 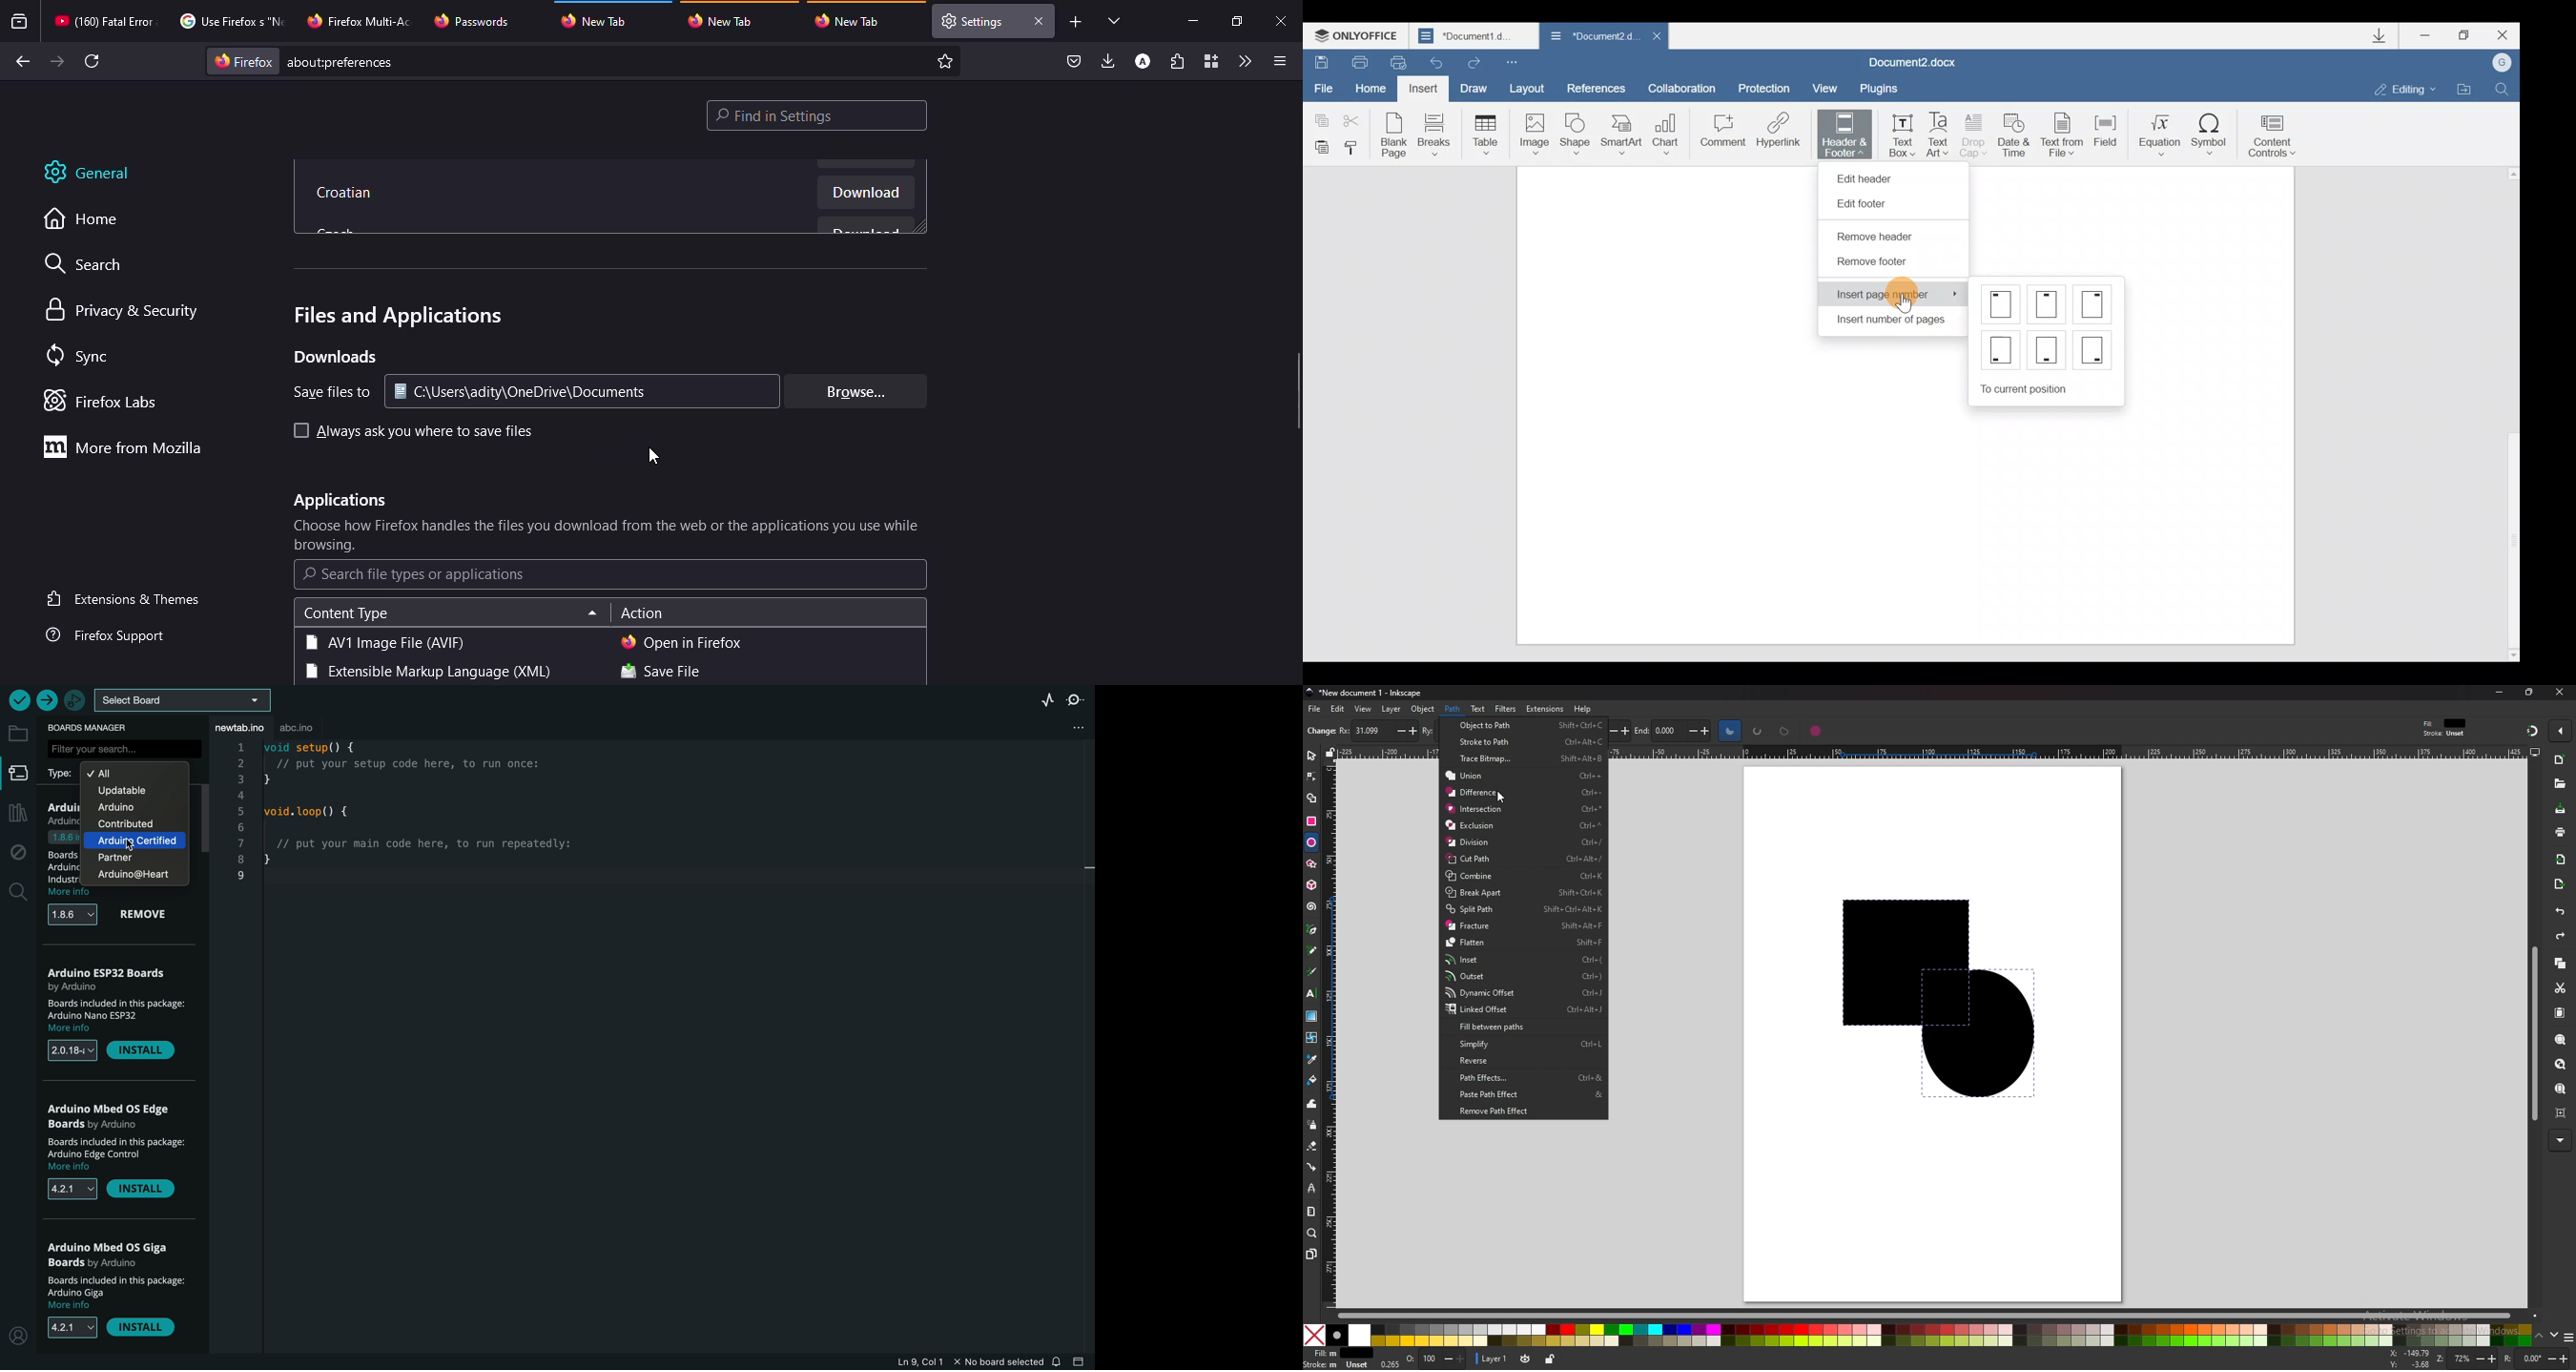 I want to click on close, so click(x=1283, y=22).